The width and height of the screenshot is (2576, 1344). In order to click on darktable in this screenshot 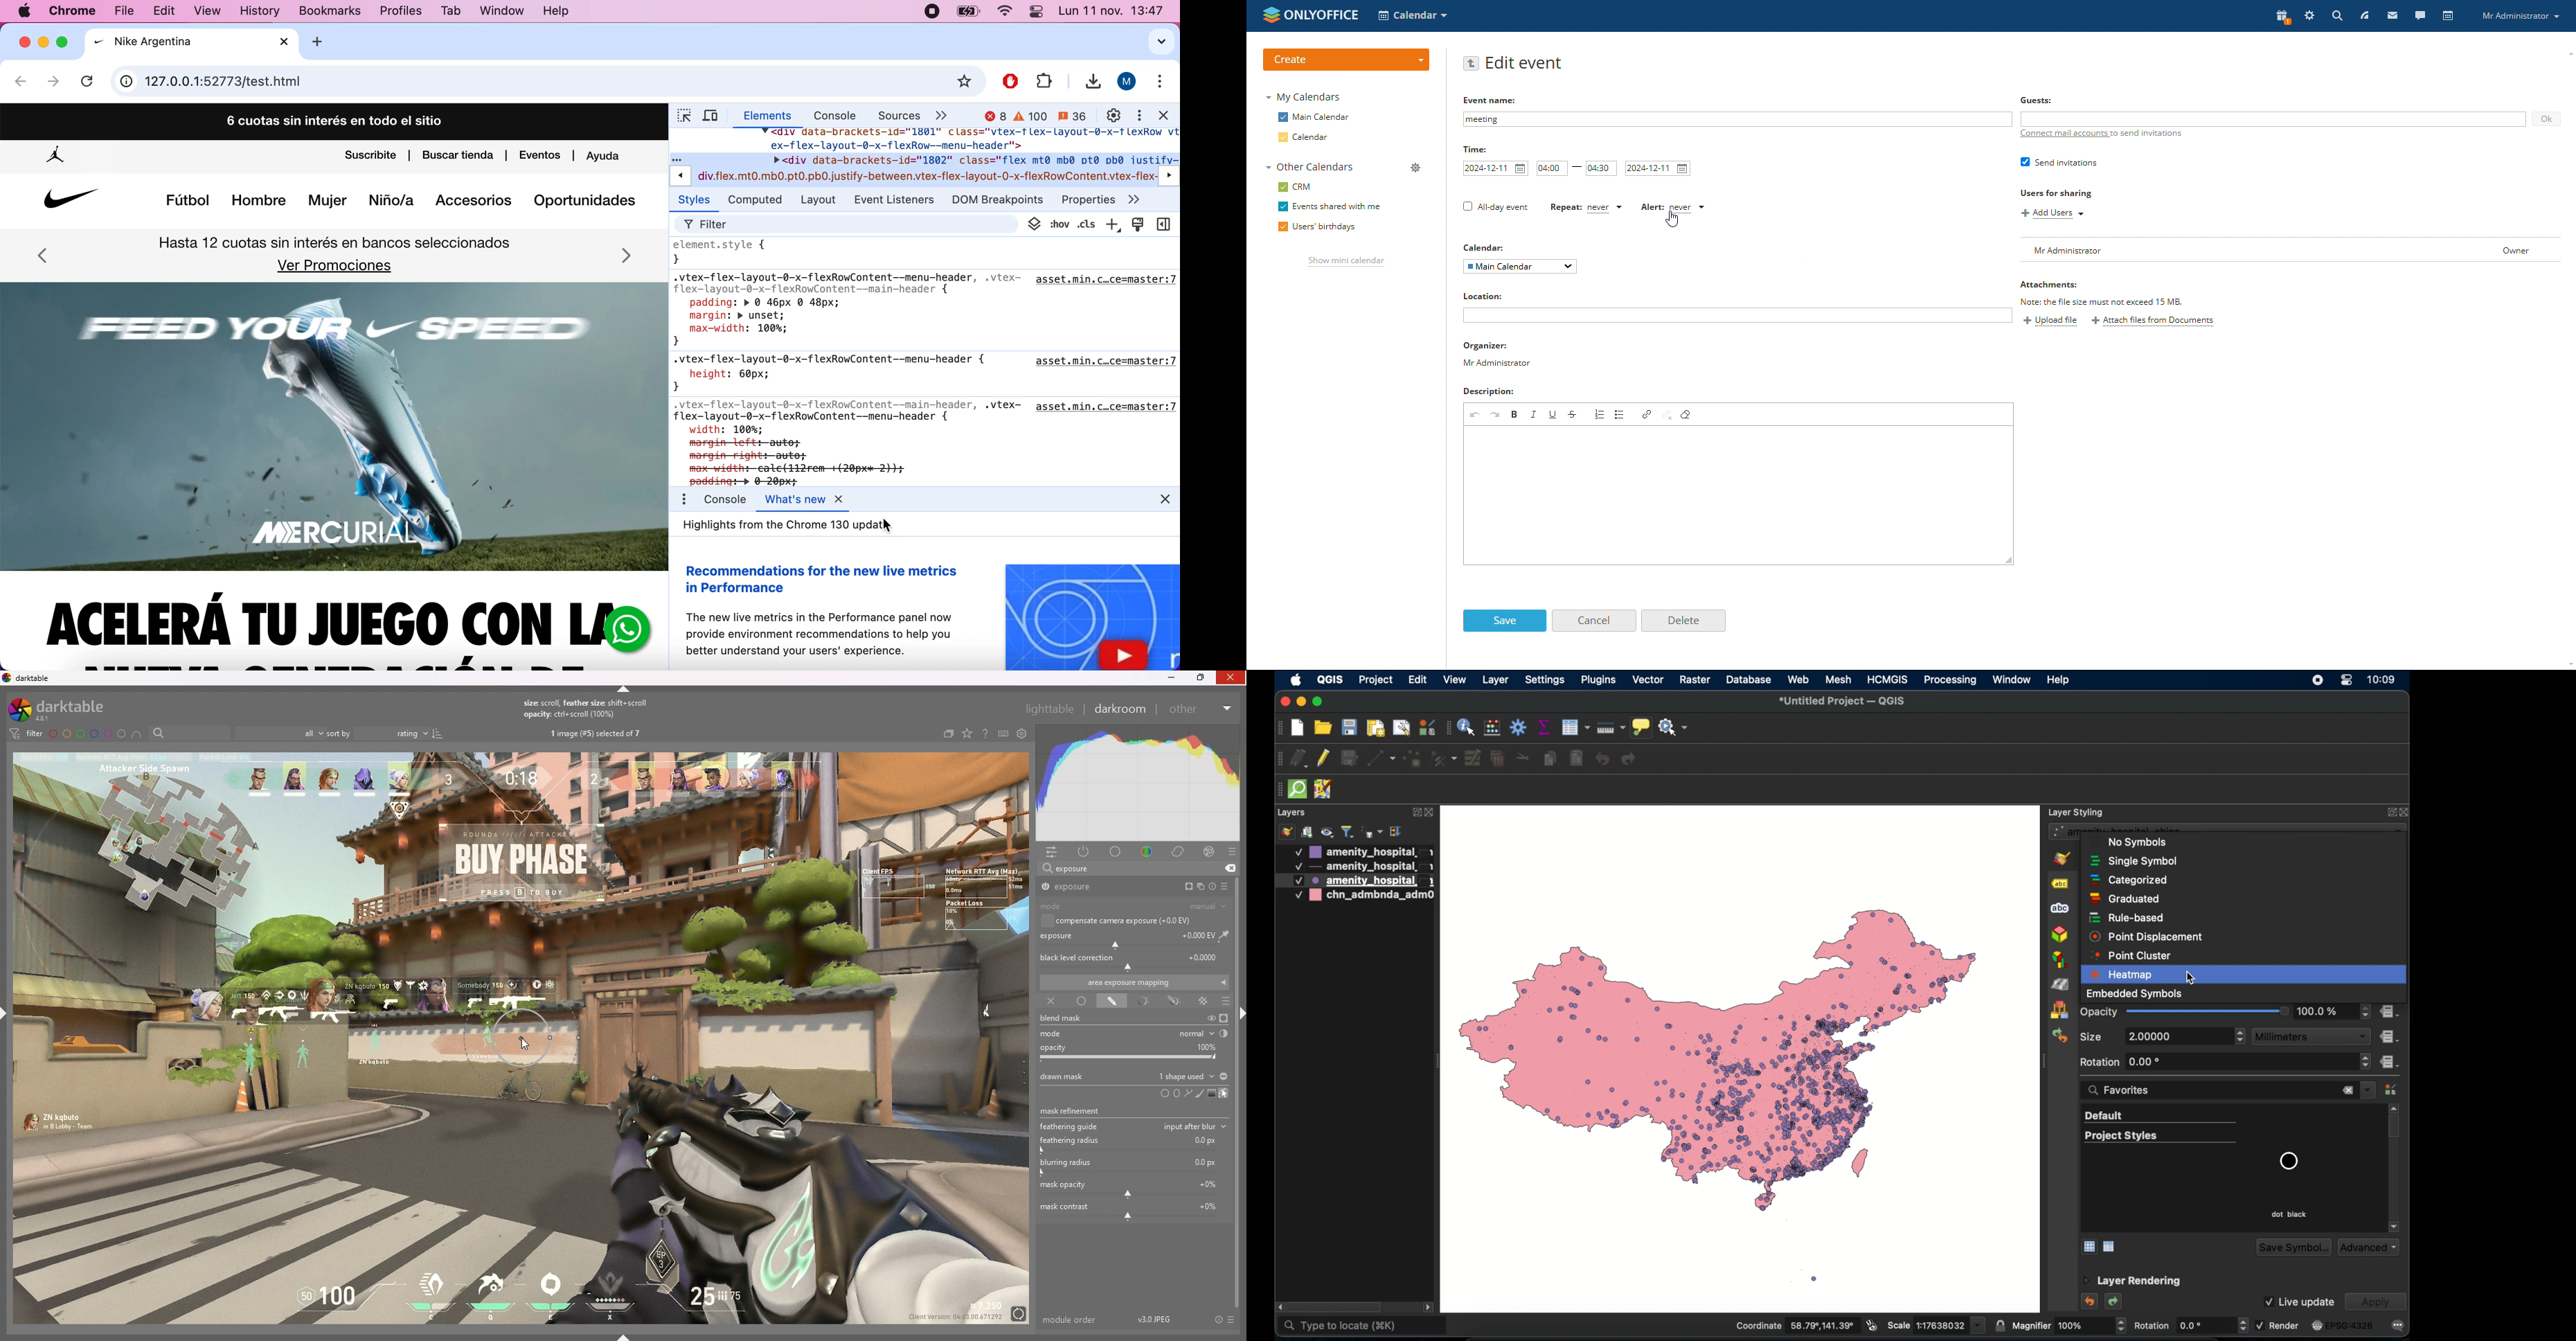, I will do `click(29, 678)`.